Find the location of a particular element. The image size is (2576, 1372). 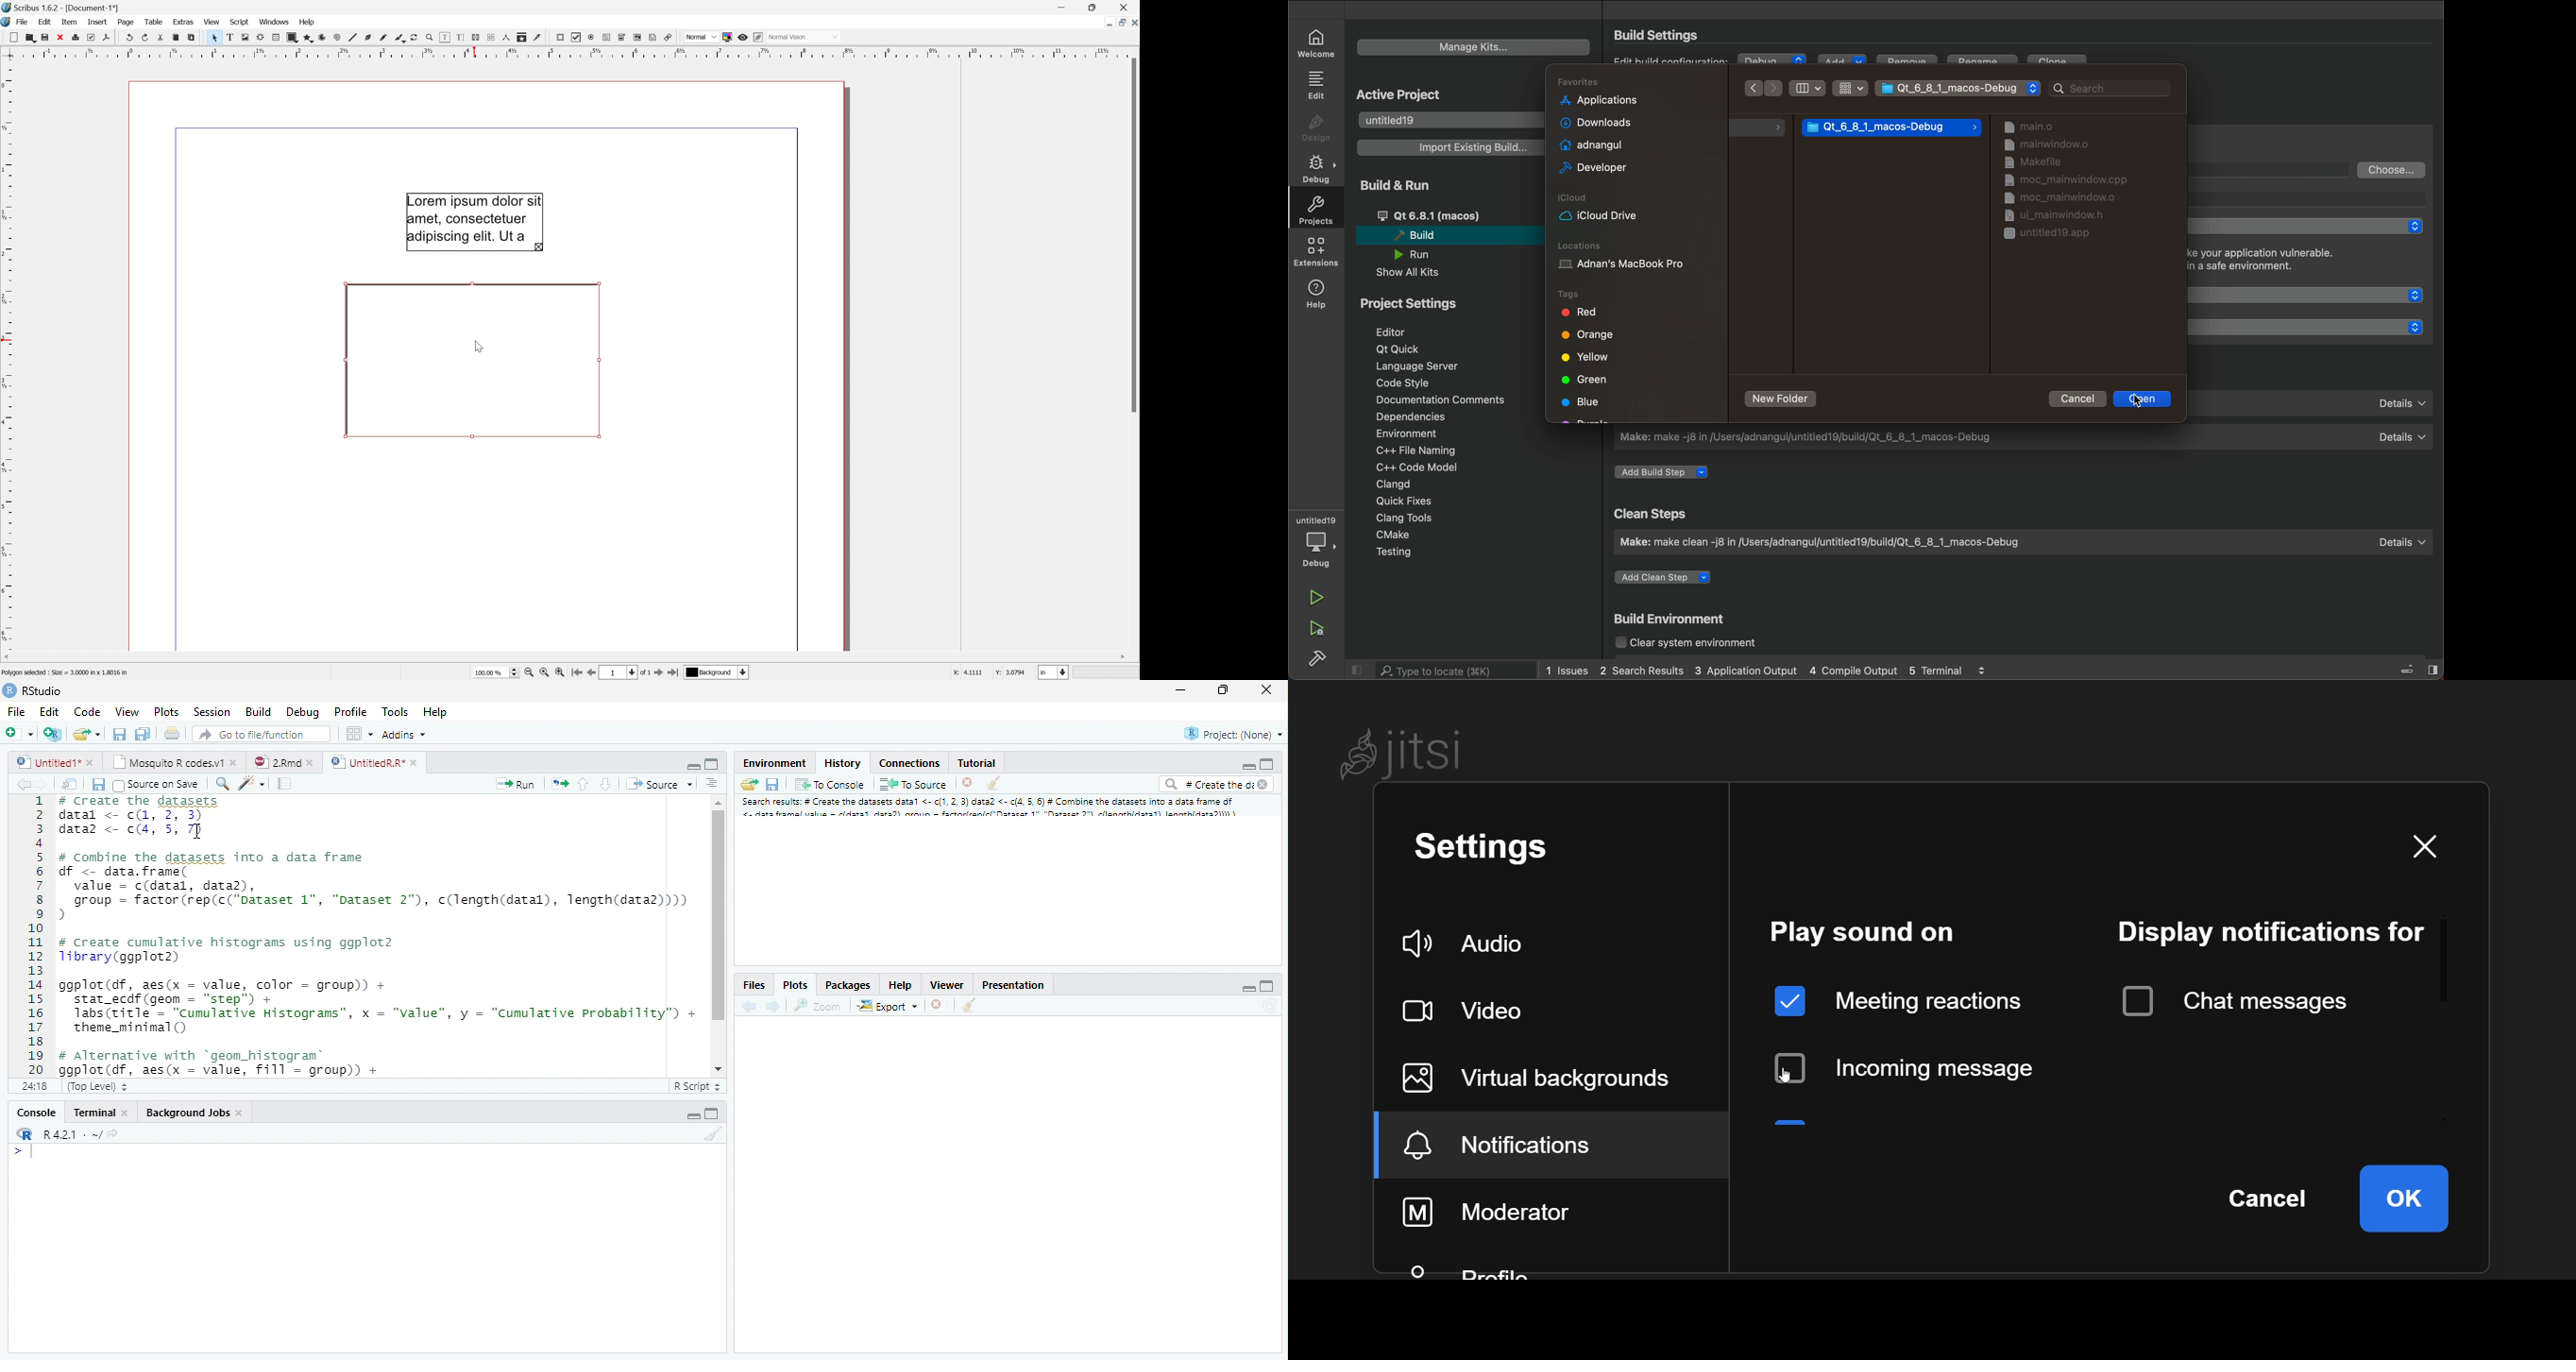

add build step is located at coordinates (1665, 472).